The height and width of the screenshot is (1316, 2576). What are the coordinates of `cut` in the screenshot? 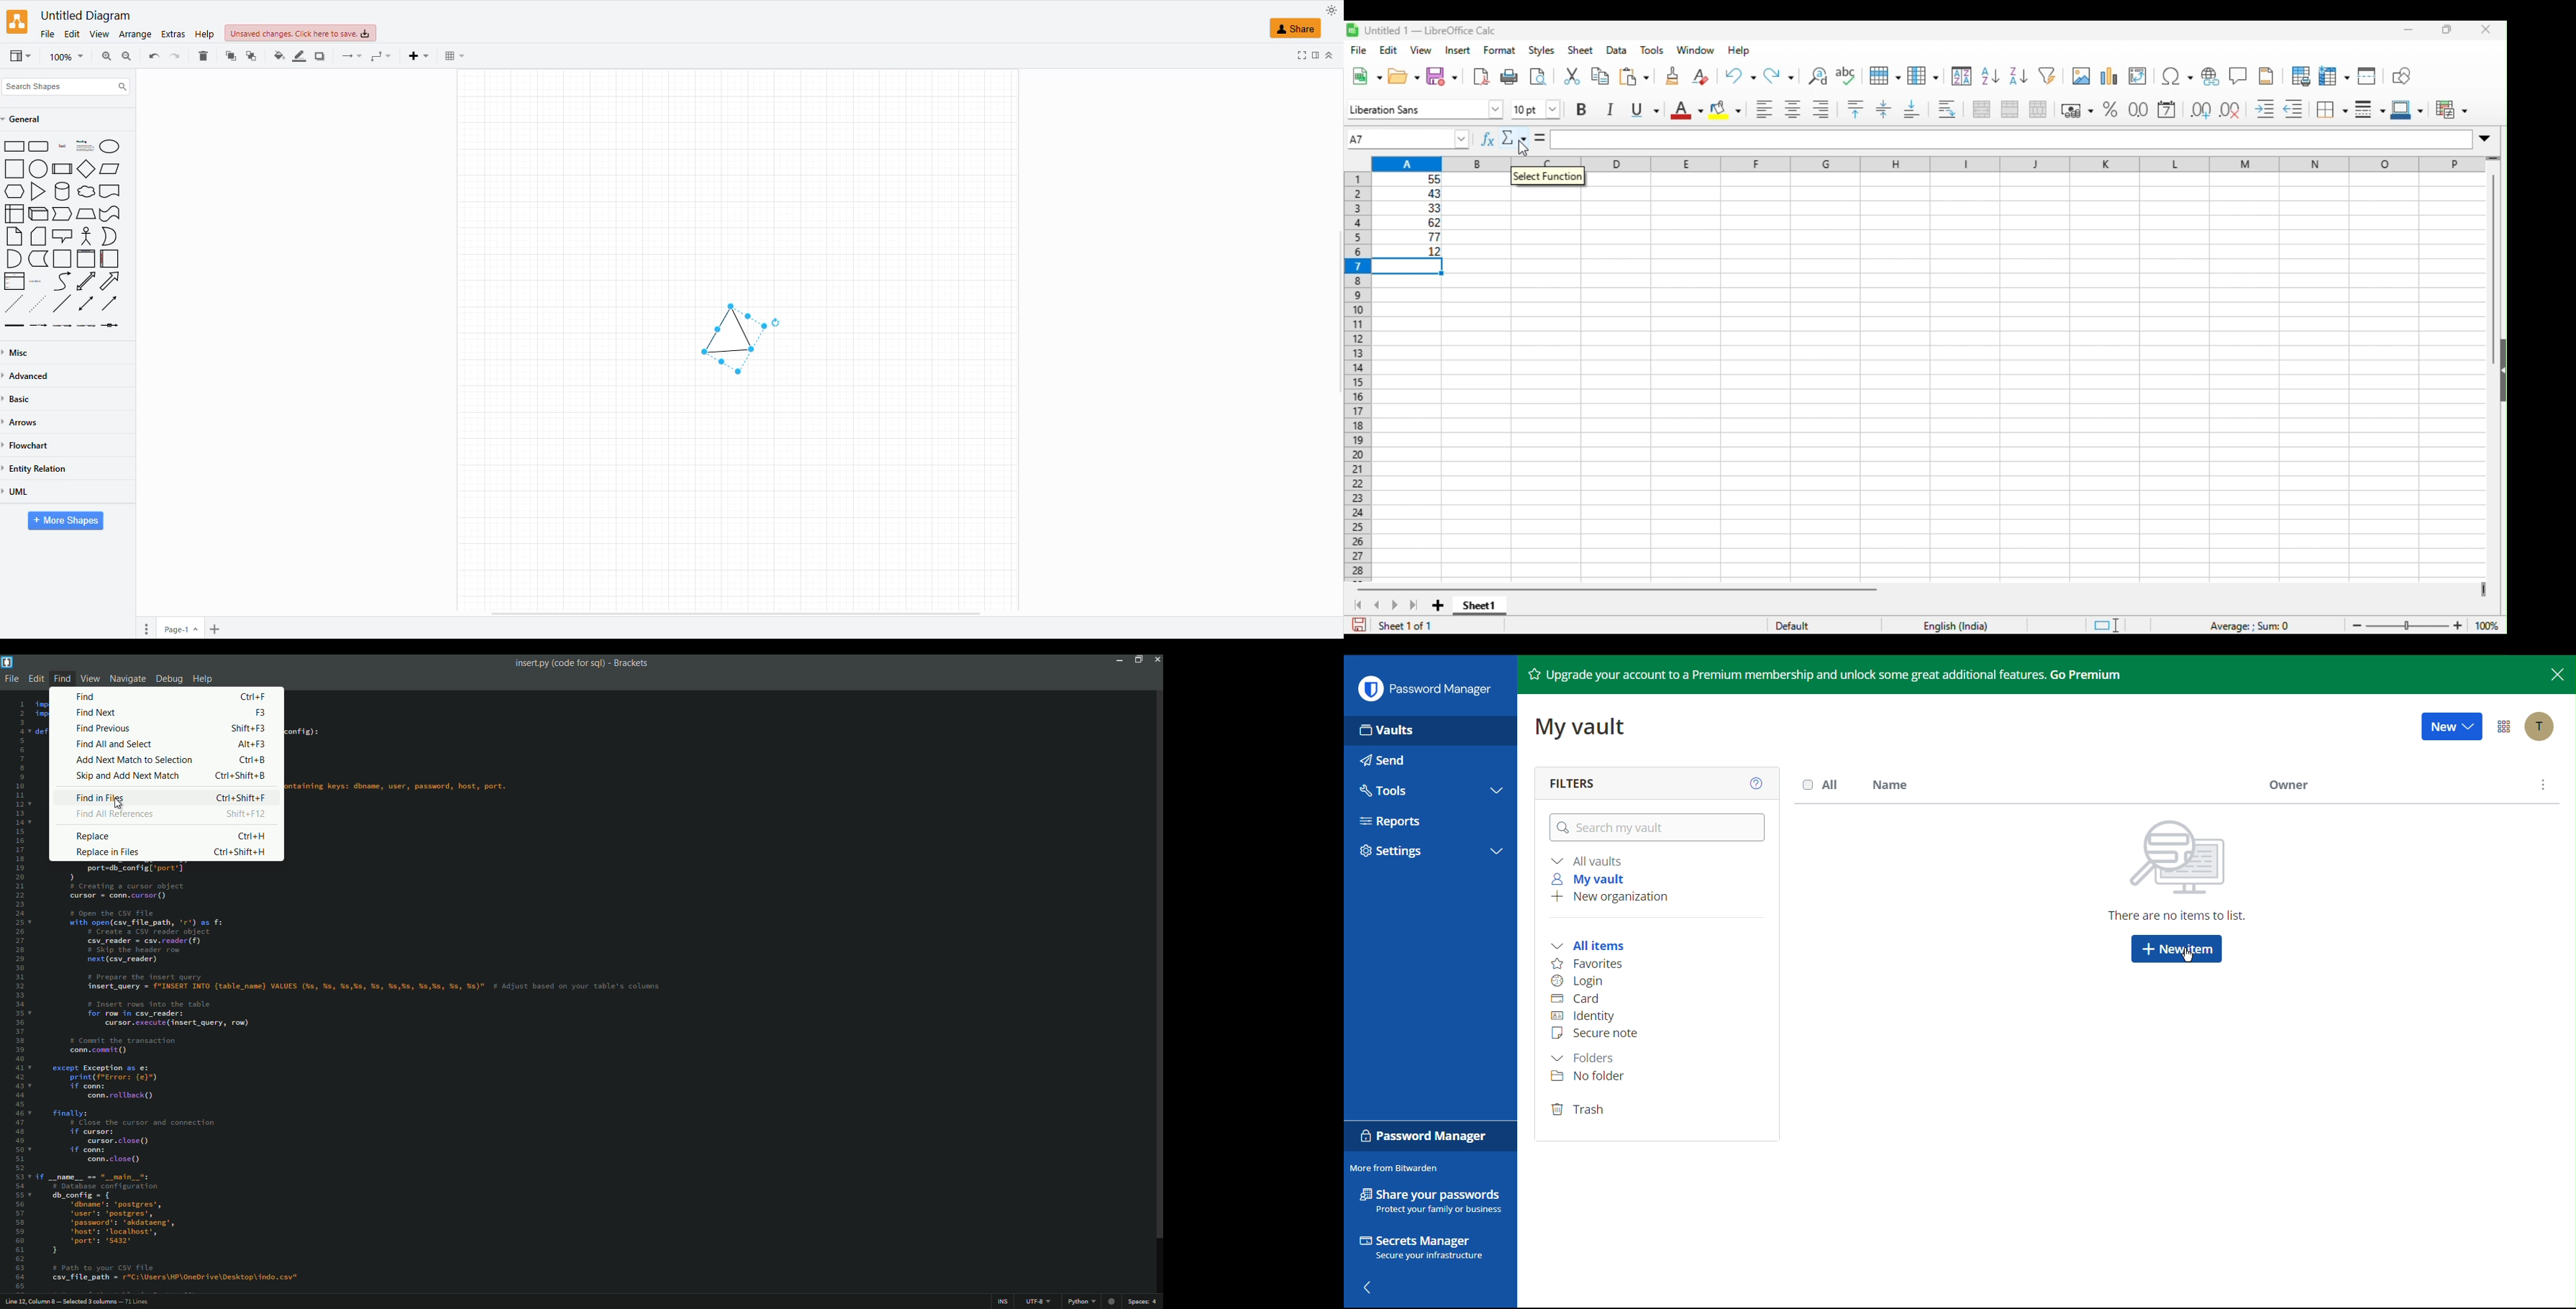 It's located at (1572, 78).